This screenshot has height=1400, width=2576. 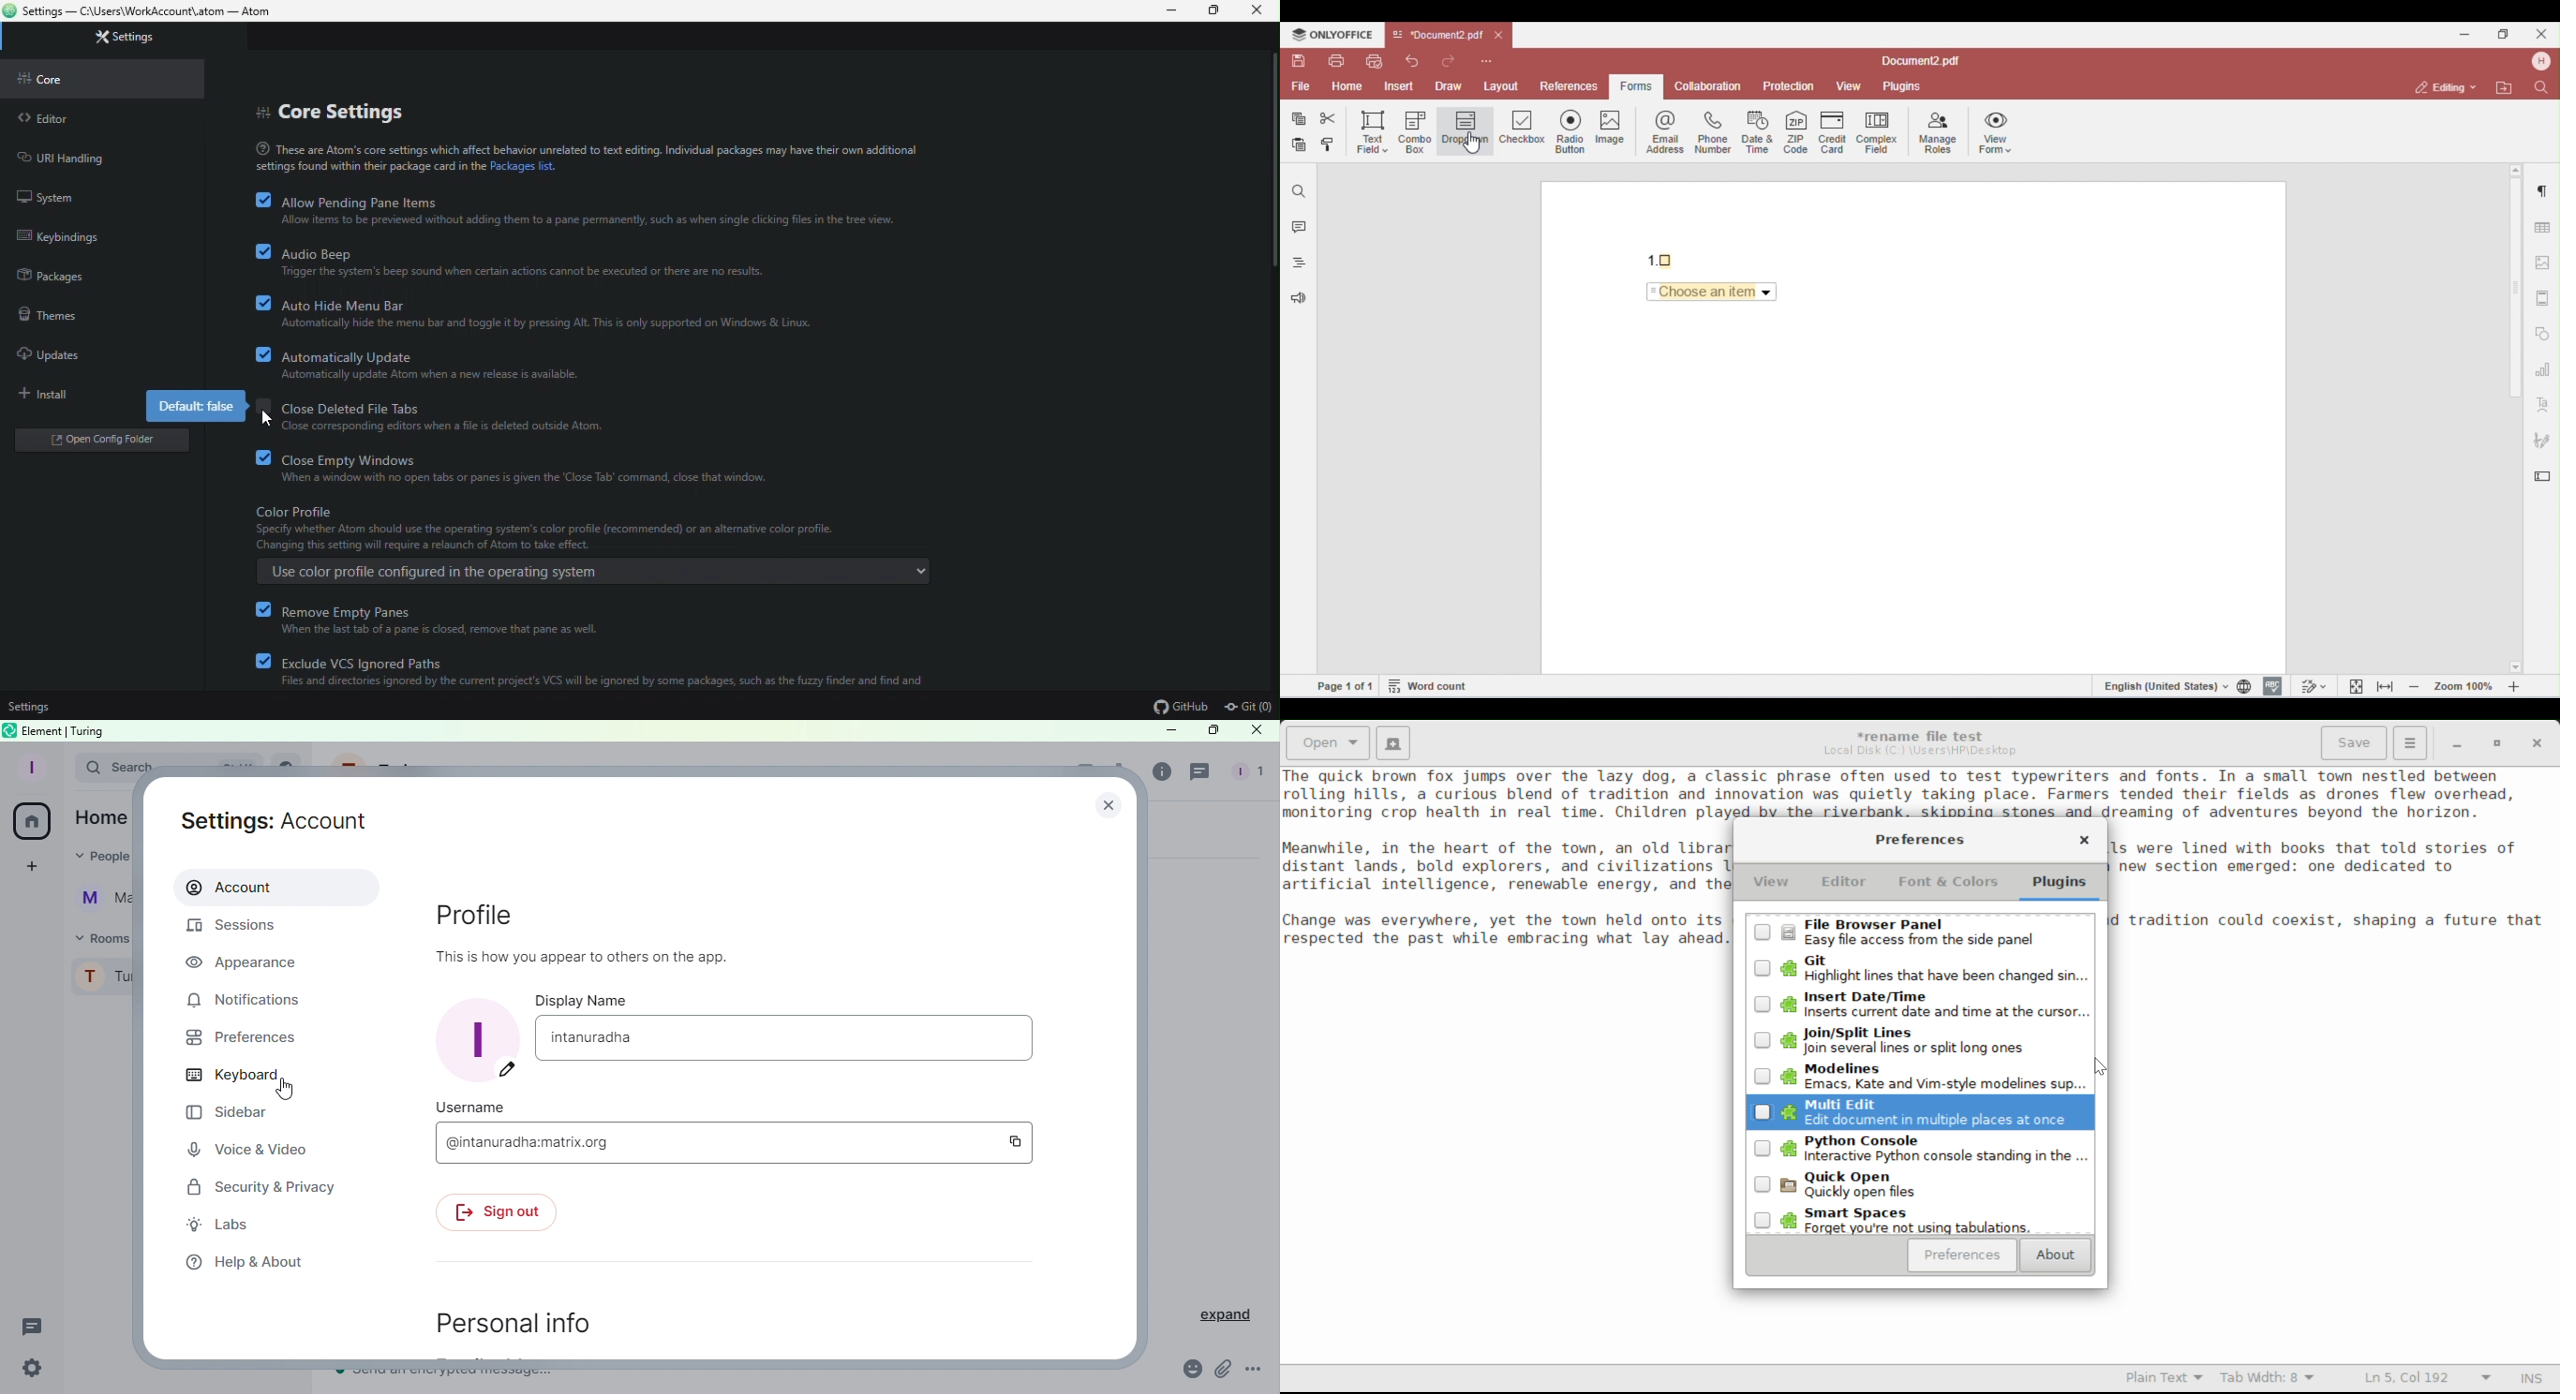 What do you see at coordinates (332, 109) in the screenshot?
I see `core settings` at bounding box center [332, 109].